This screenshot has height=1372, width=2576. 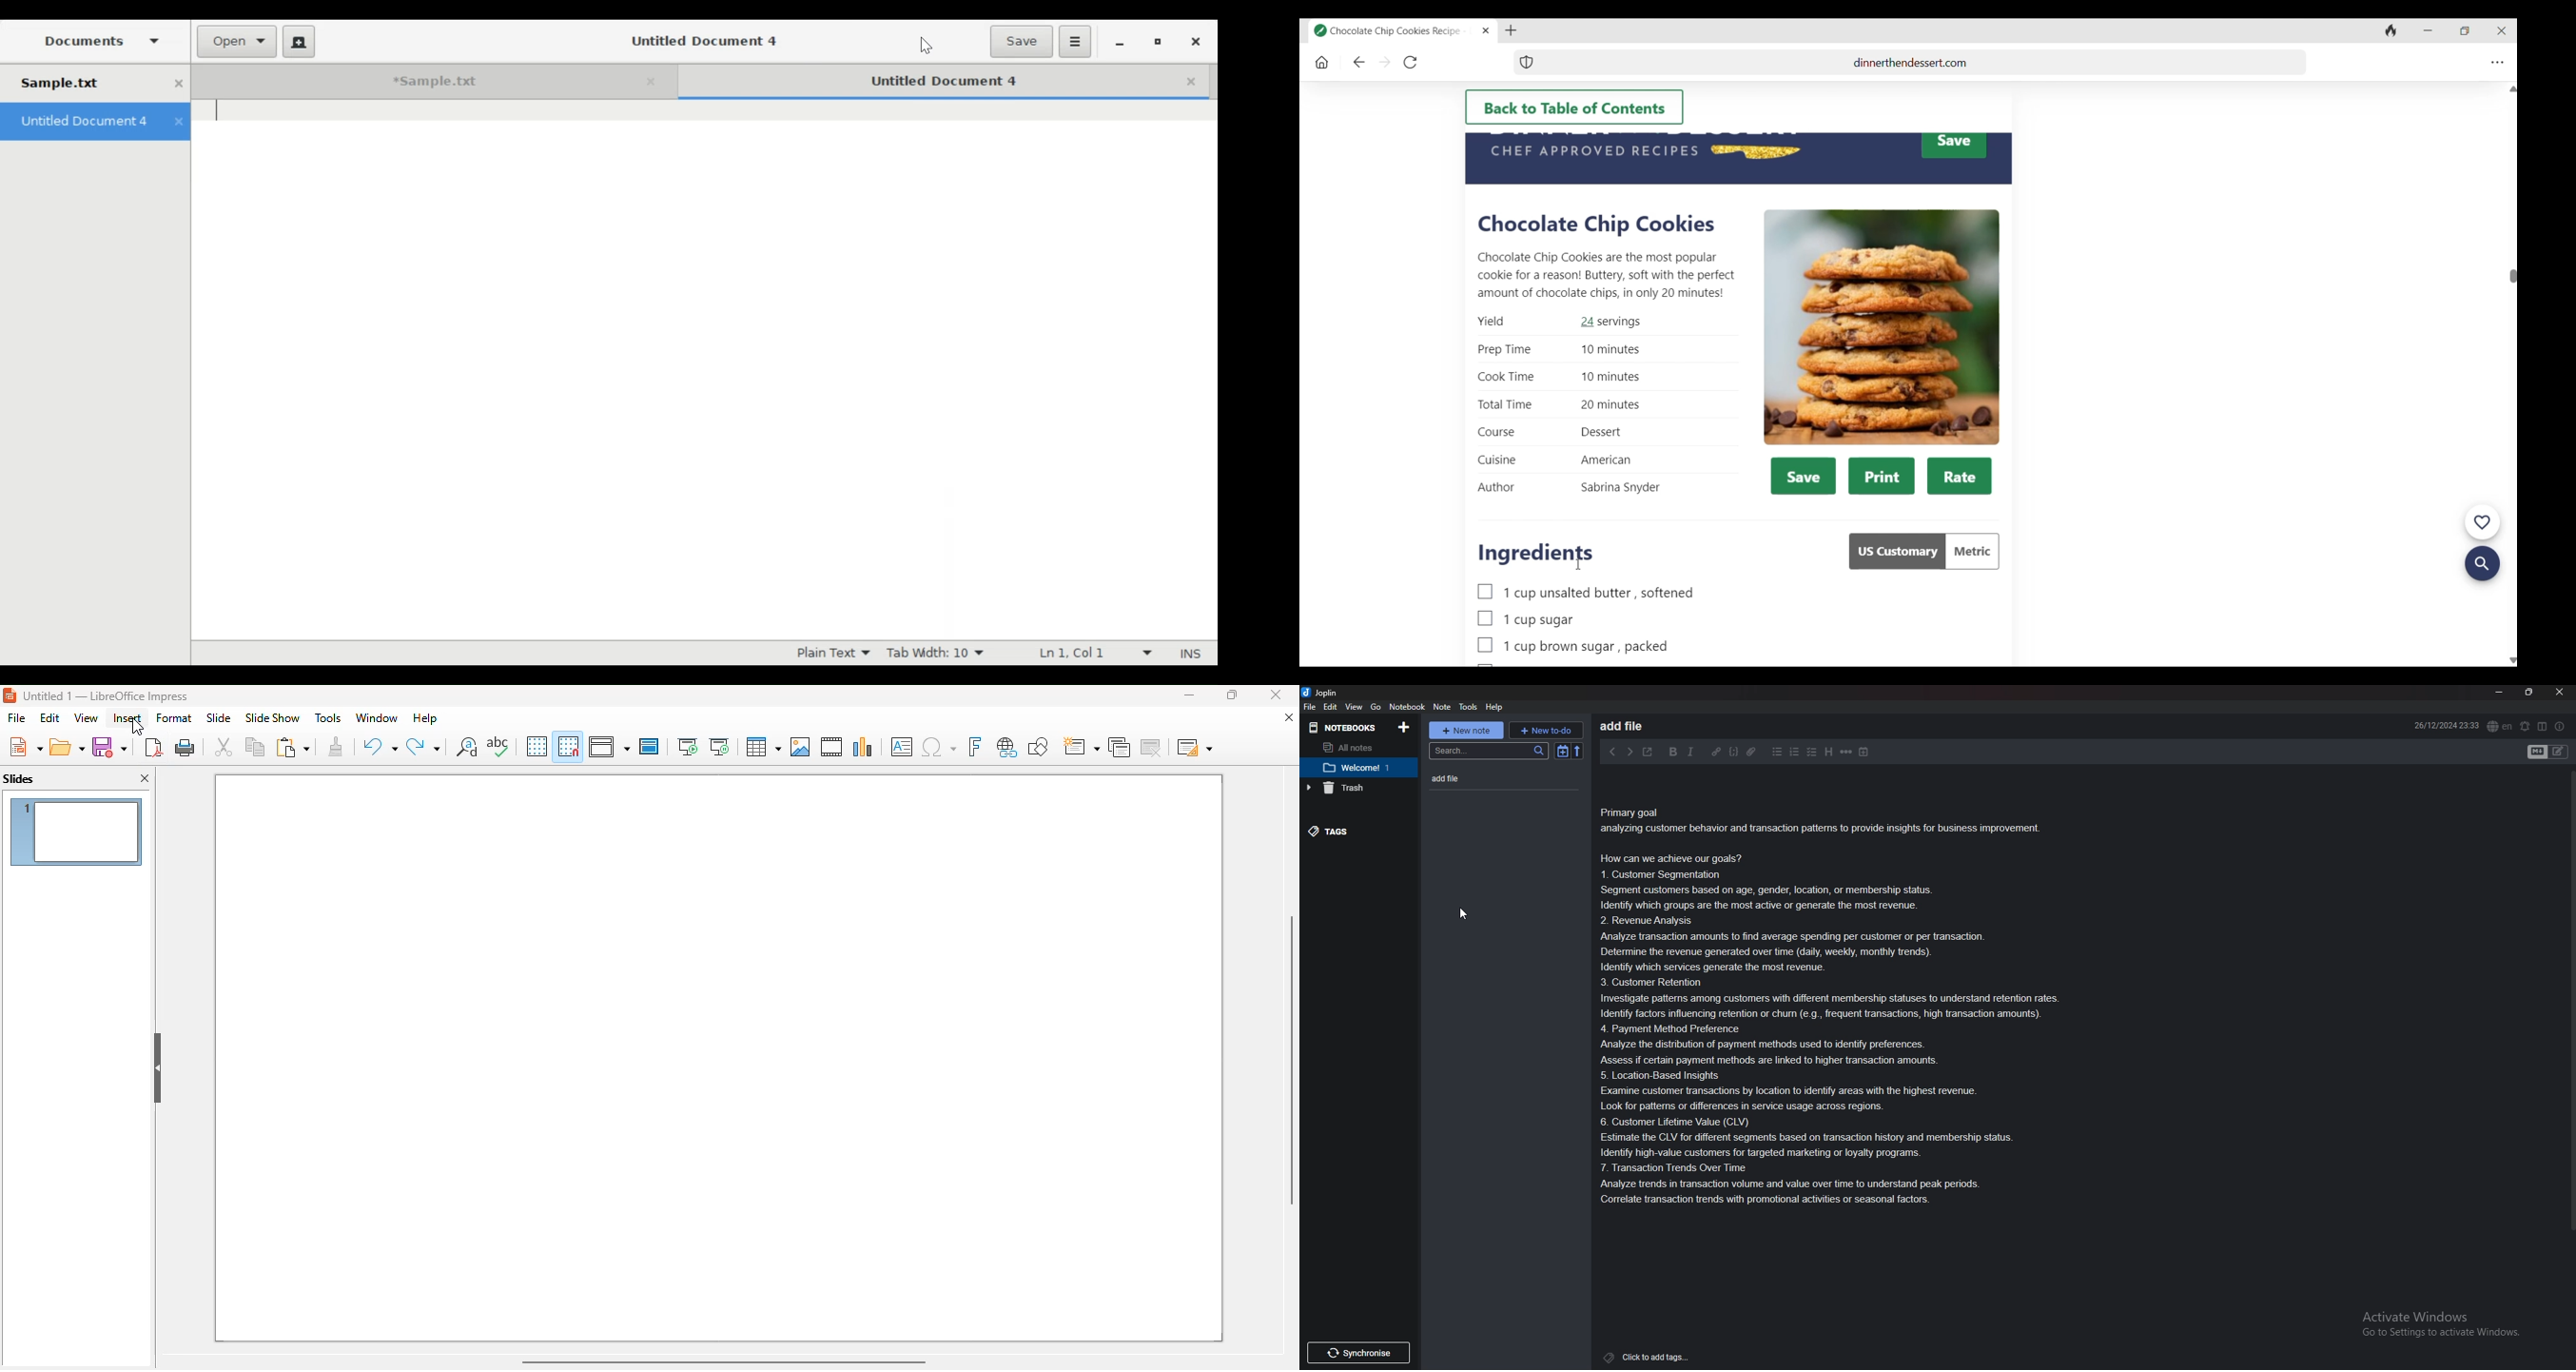 I want to click on help, so click(x=425, y=717).